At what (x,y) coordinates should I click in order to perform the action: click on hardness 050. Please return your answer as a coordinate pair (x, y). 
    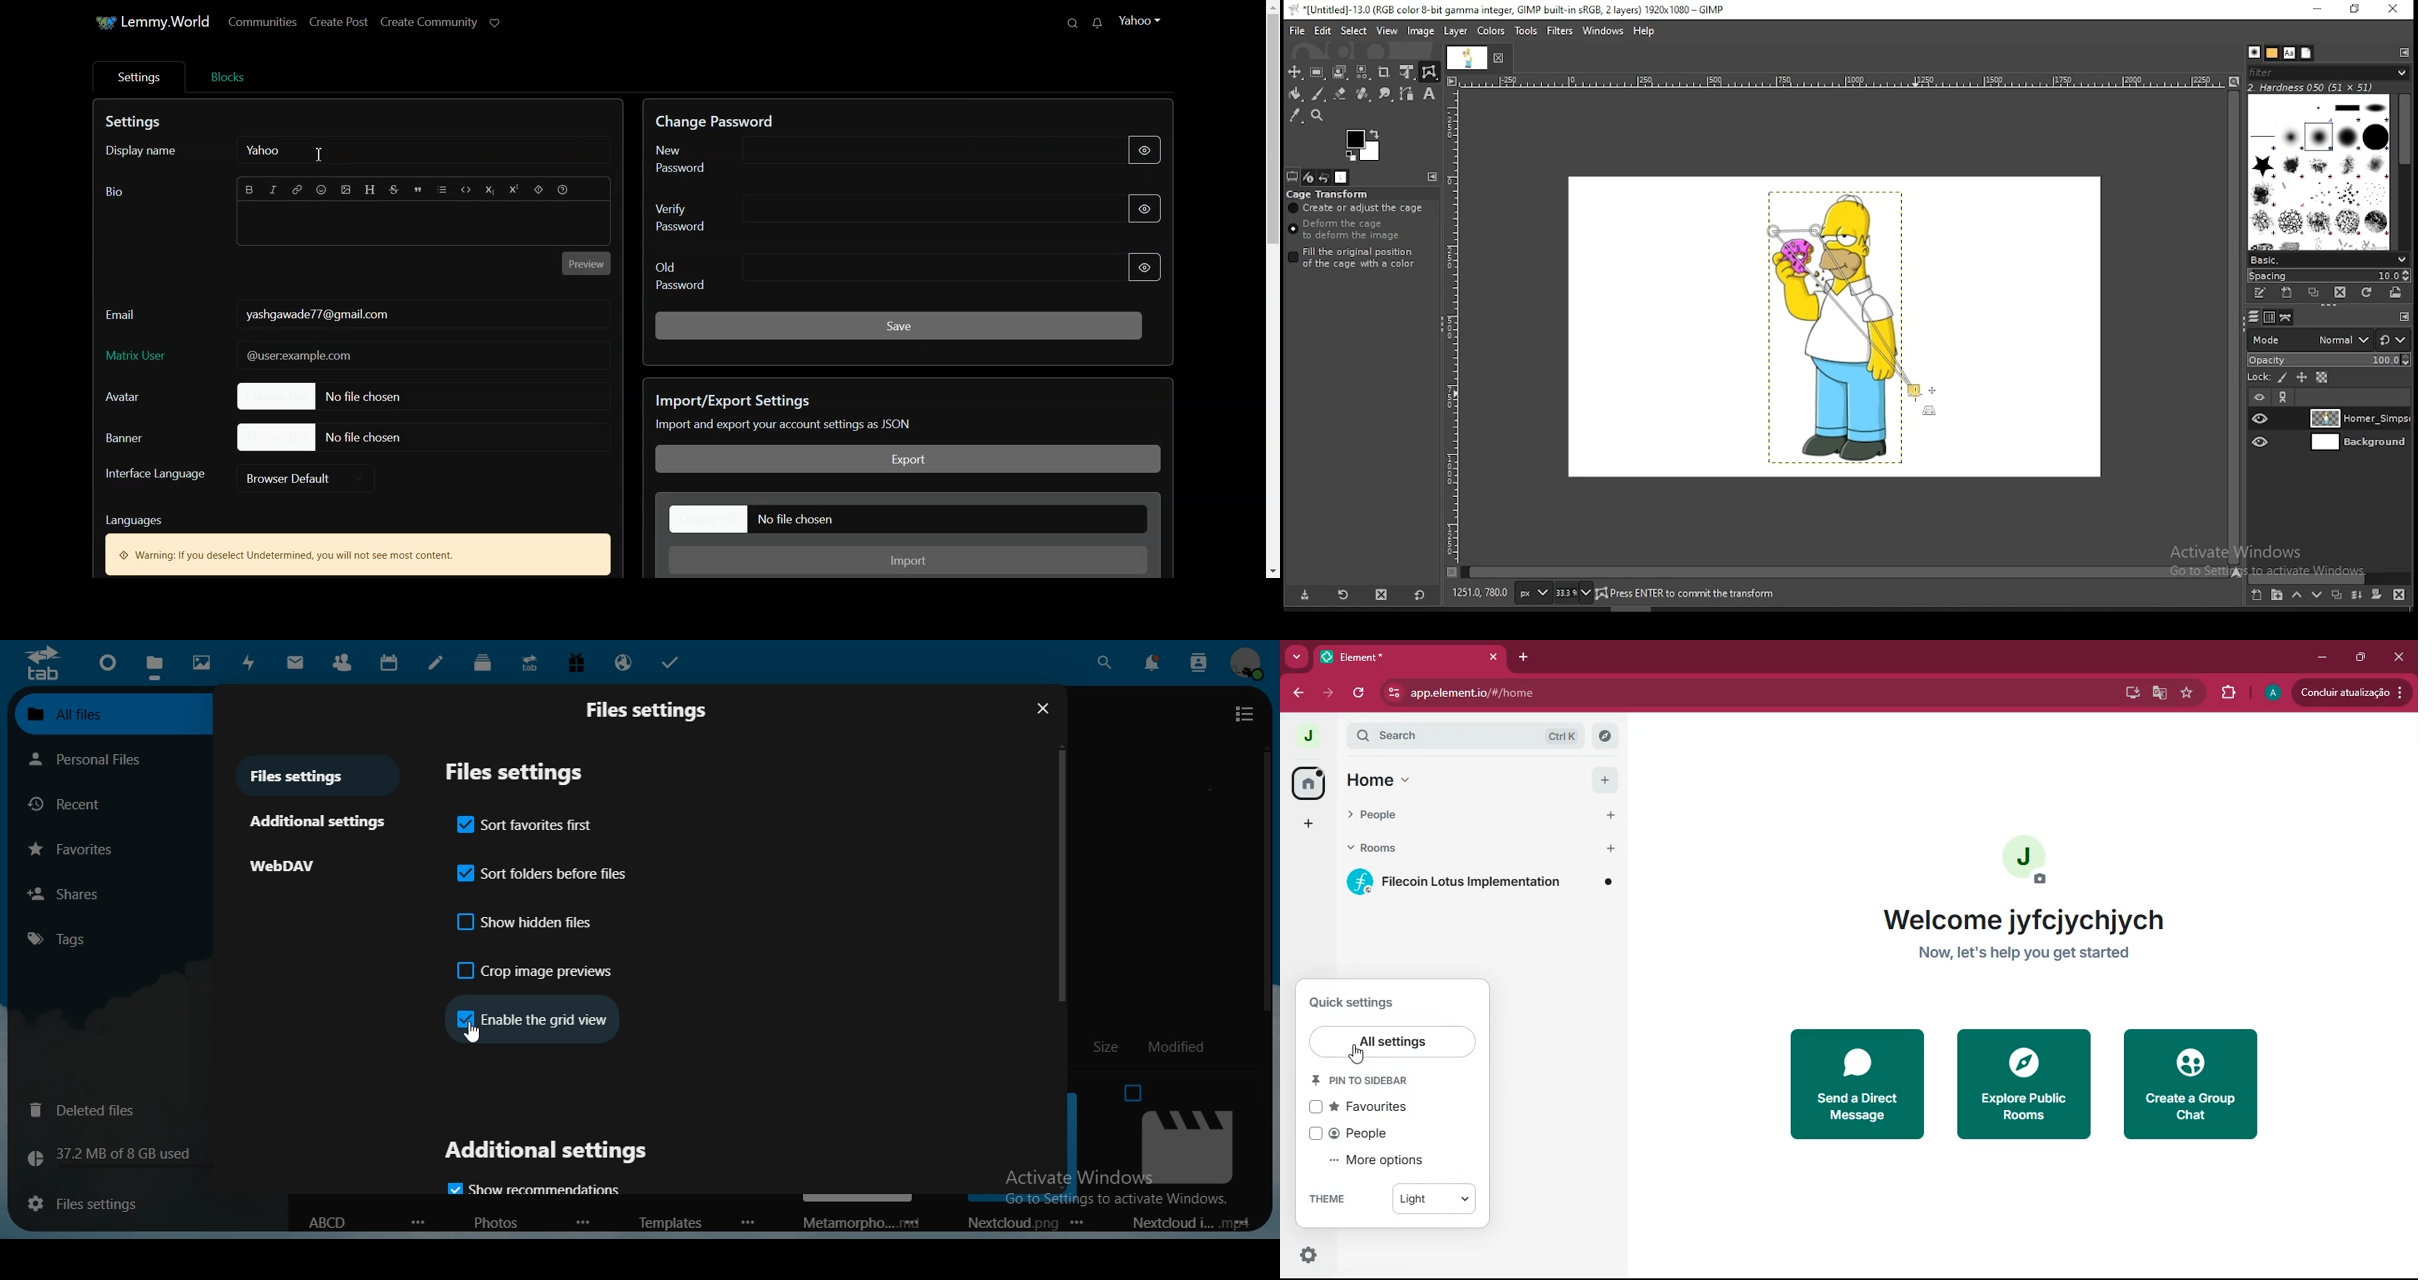
    Looking at the image, I should click on (2321, 88).